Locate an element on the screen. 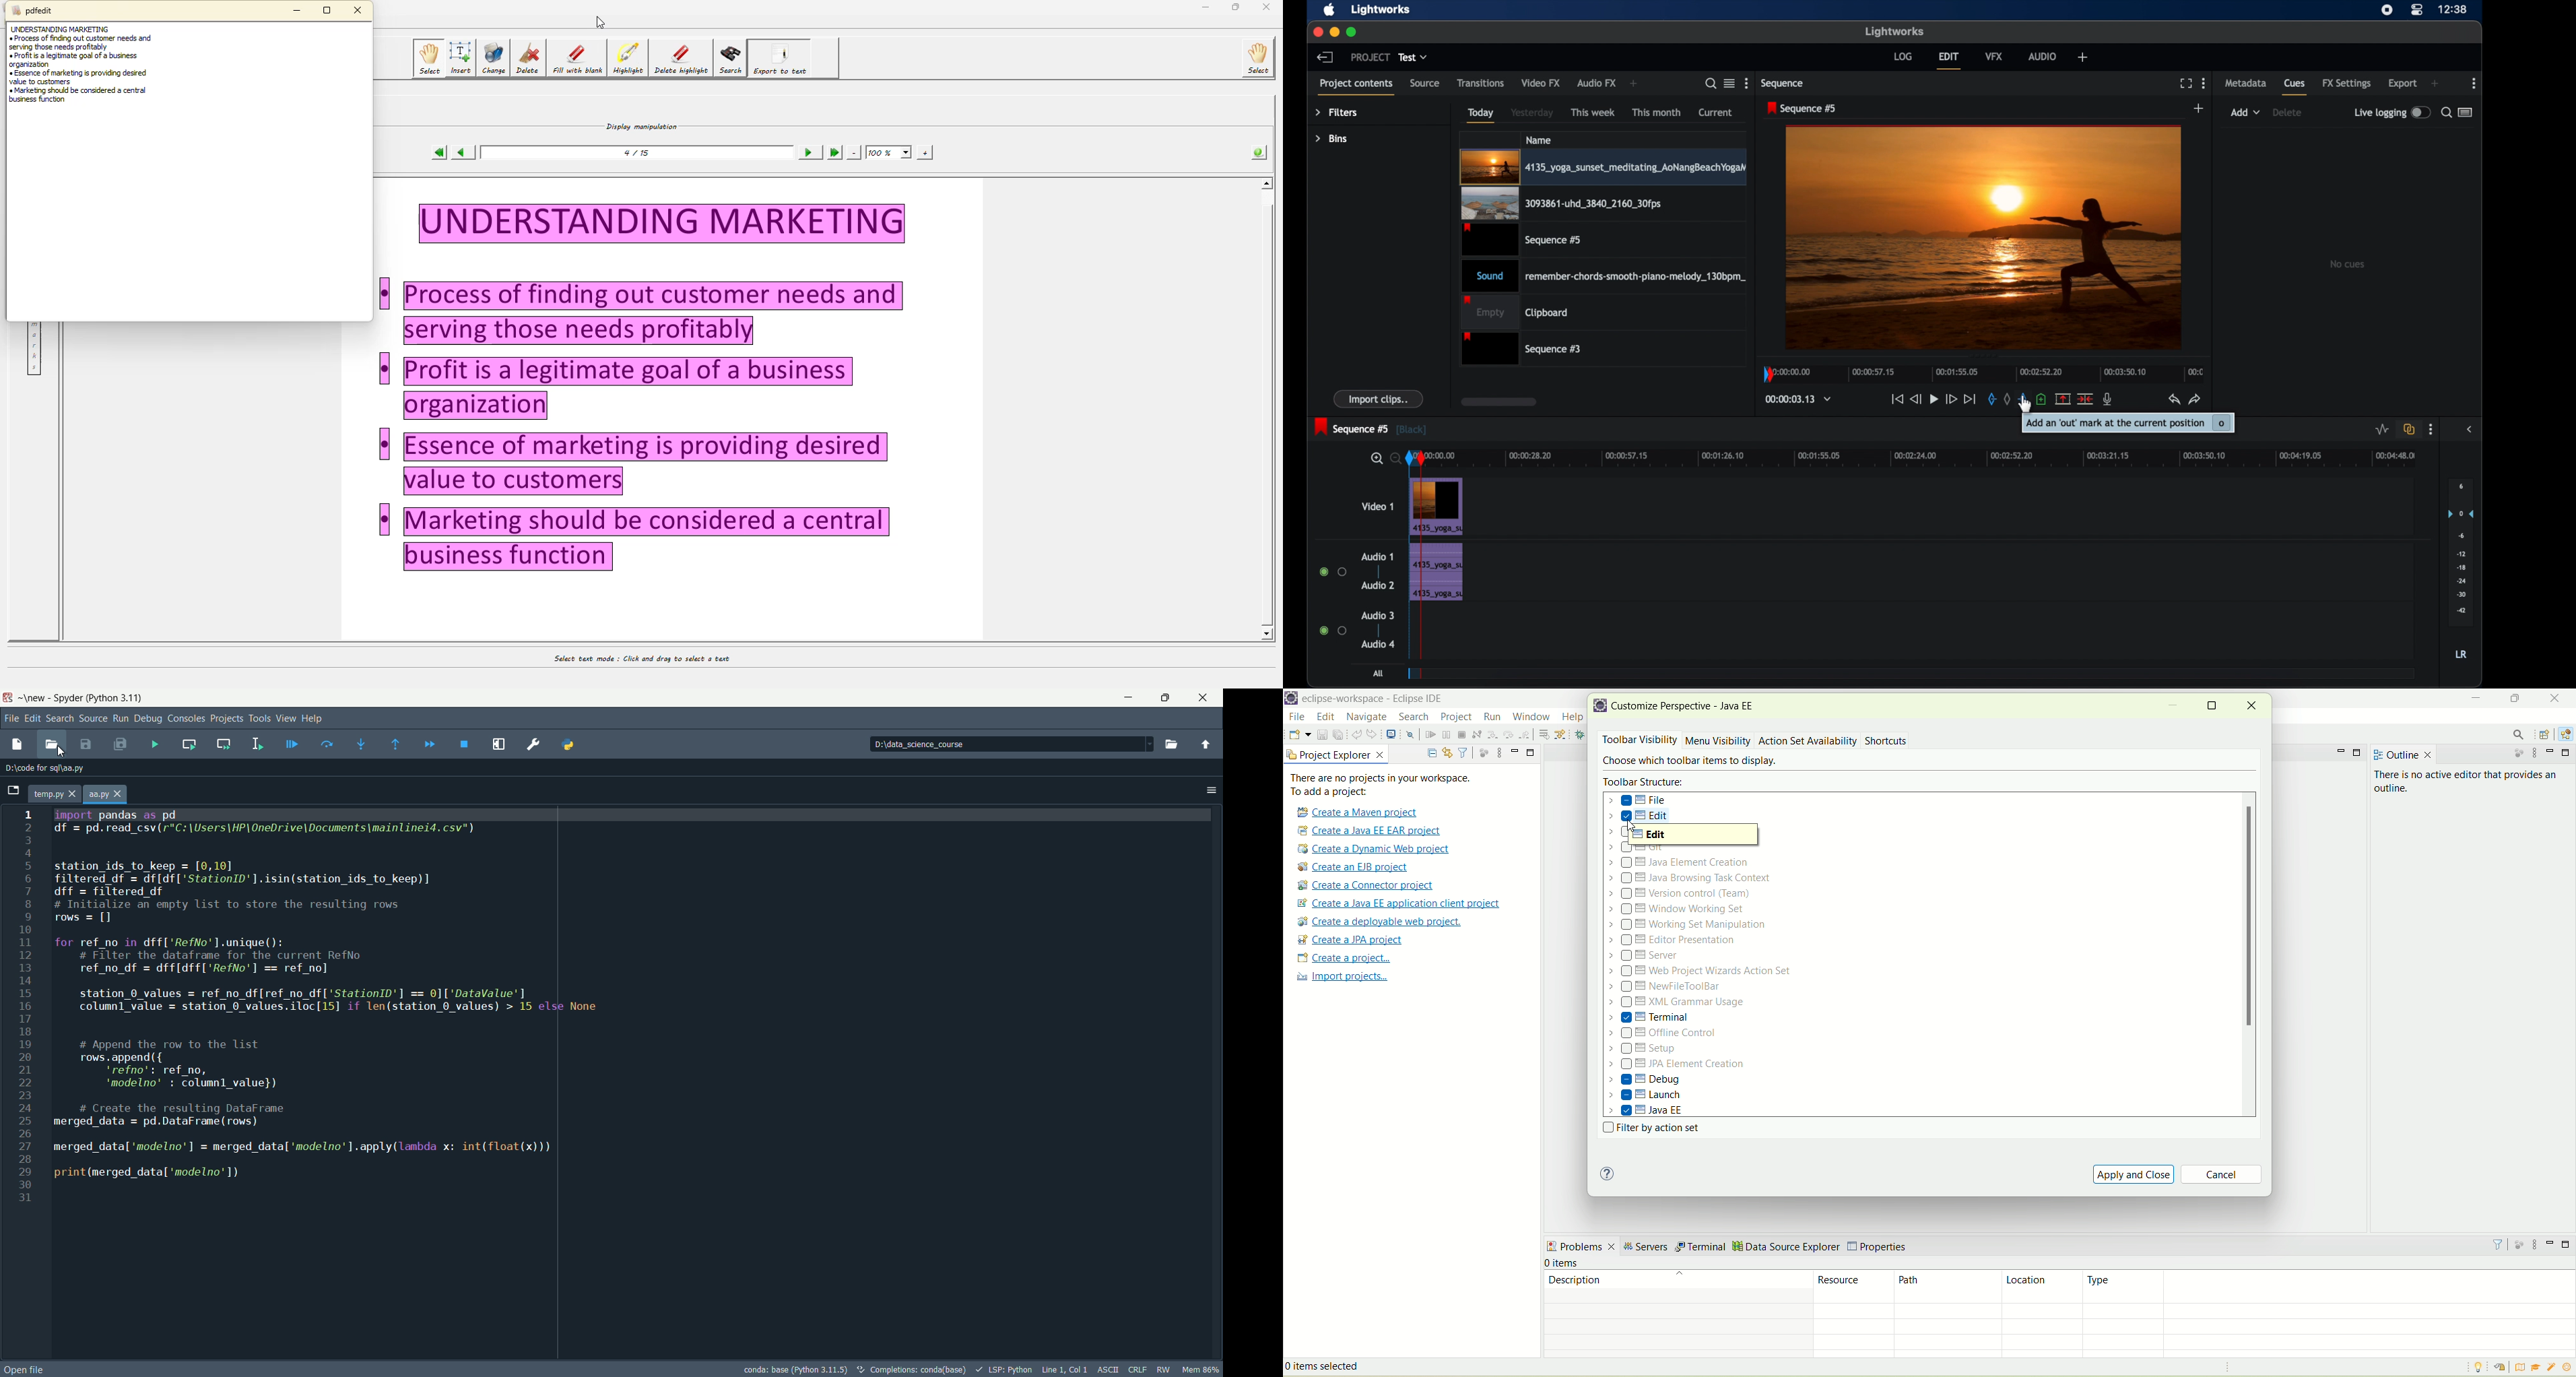 The height and width of the screenshot is (1400, 2576). clipboard is located at coordinates (1519, 312).